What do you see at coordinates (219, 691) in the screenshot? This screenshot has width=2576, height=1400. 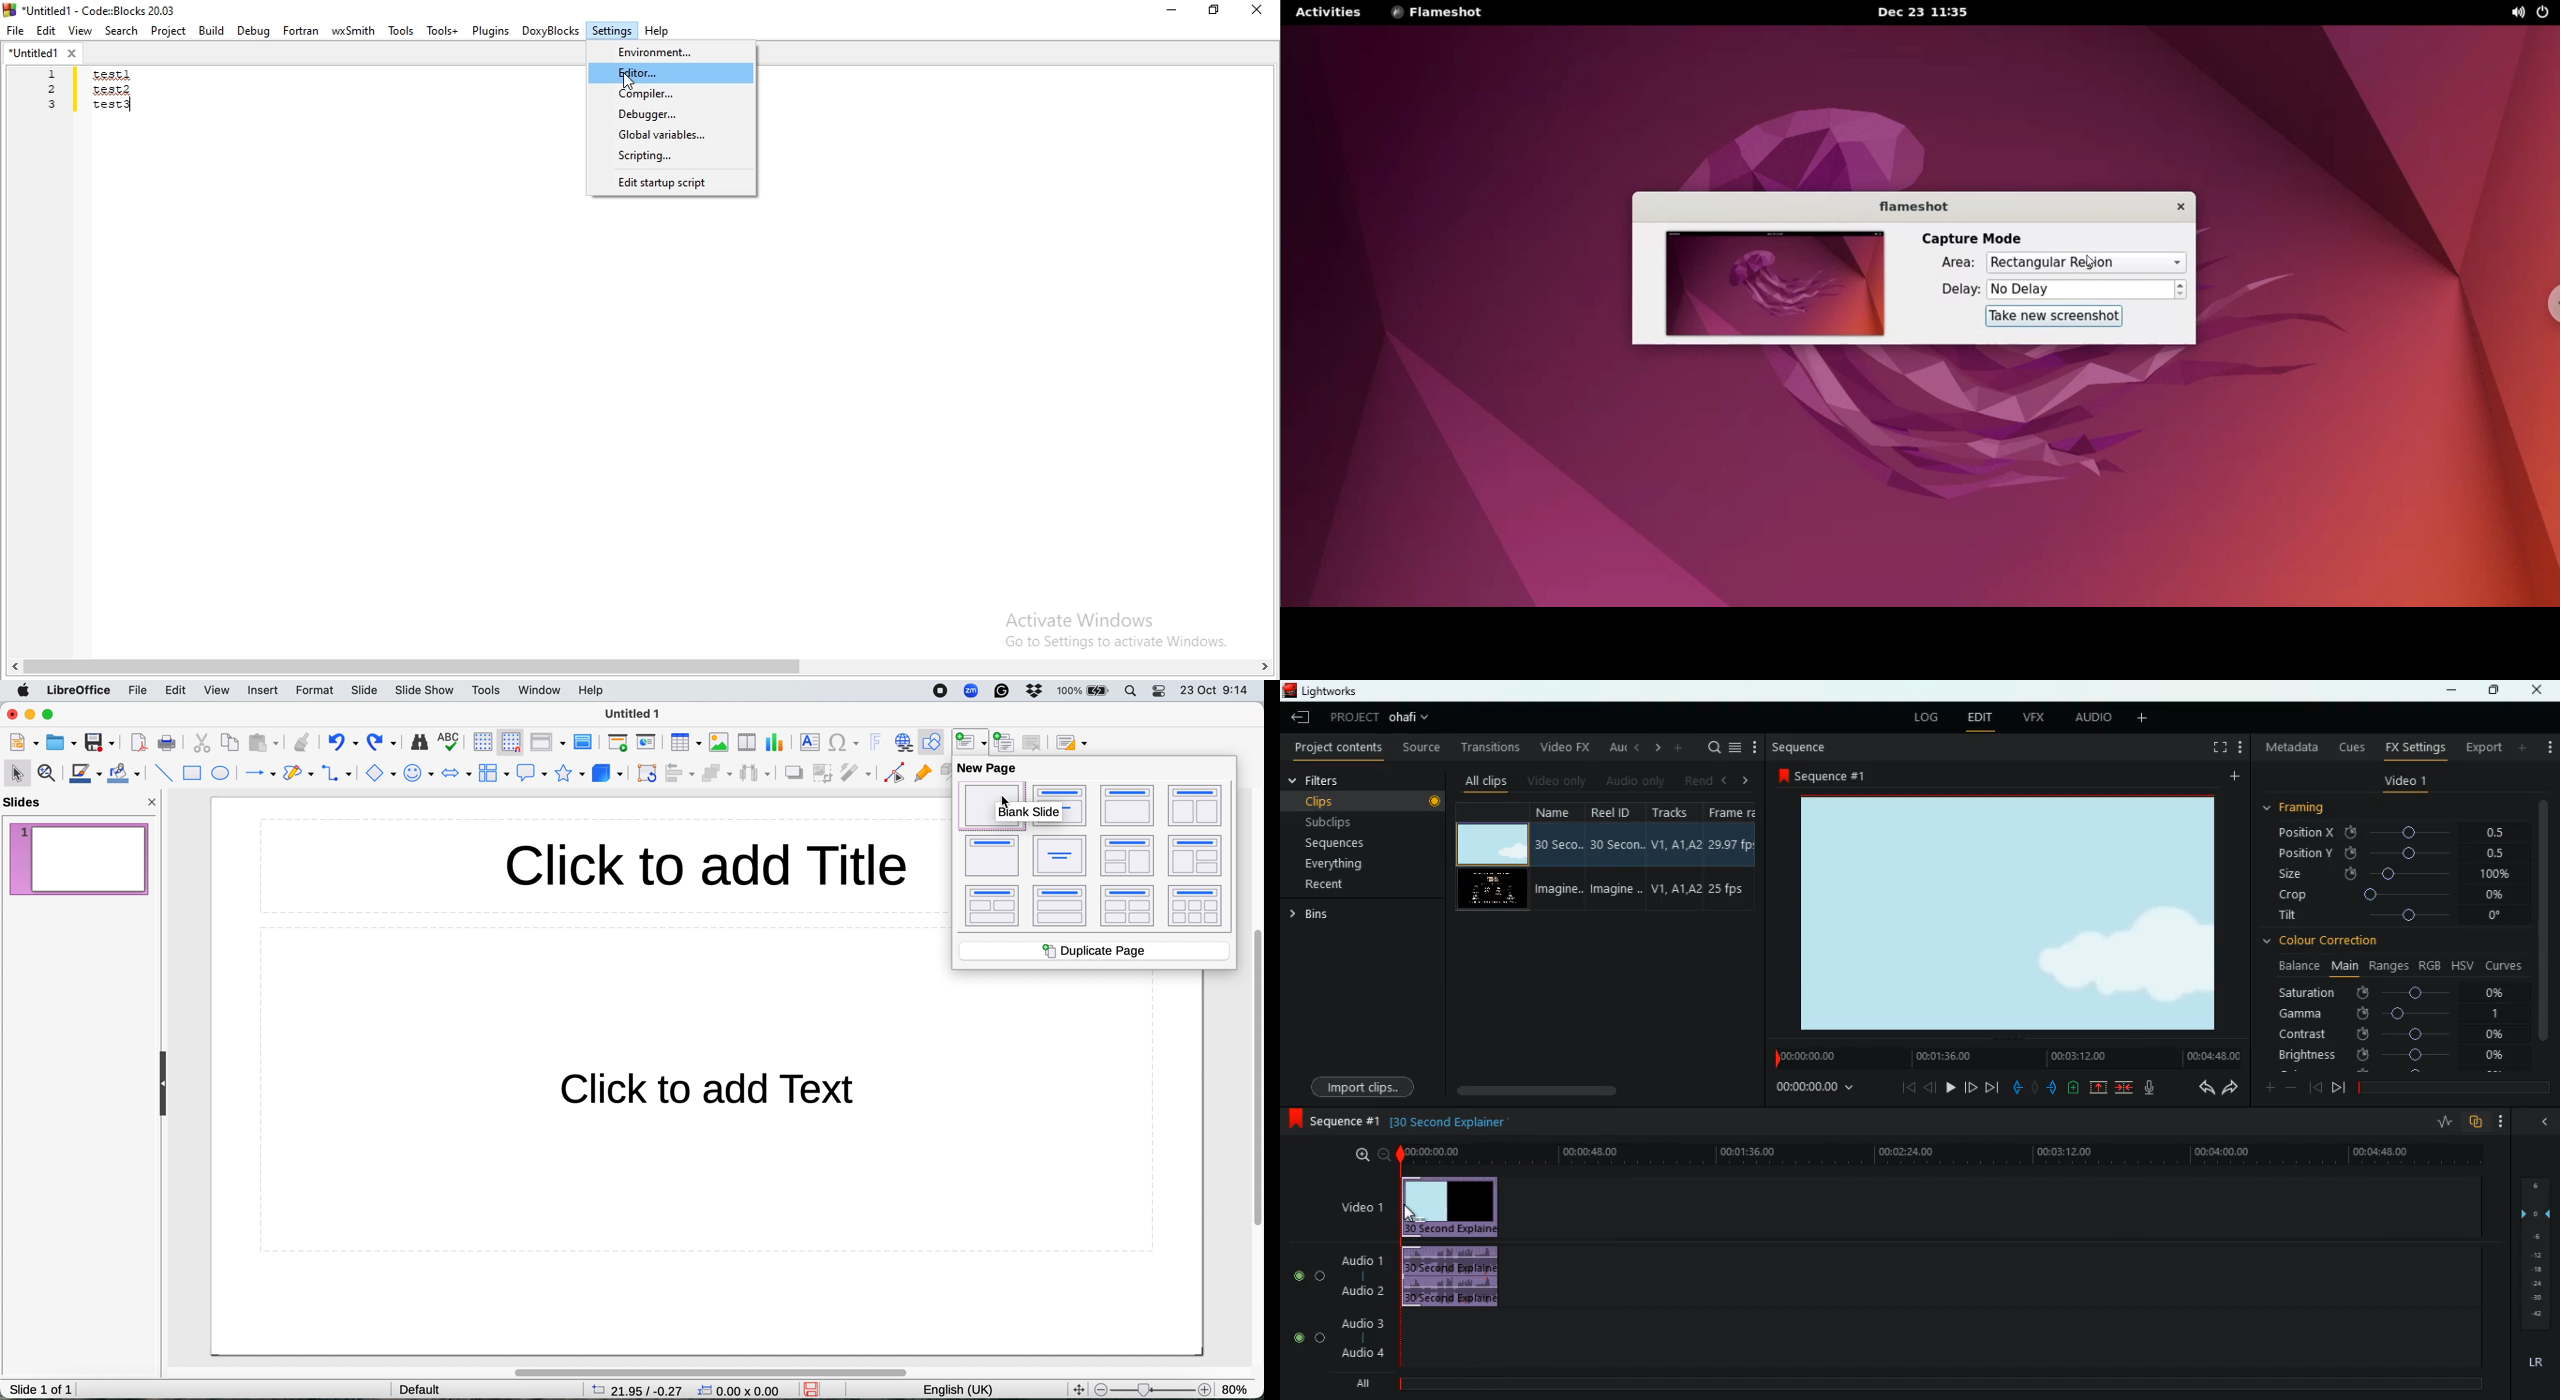 I see `view` at bounding box center [219, 691].